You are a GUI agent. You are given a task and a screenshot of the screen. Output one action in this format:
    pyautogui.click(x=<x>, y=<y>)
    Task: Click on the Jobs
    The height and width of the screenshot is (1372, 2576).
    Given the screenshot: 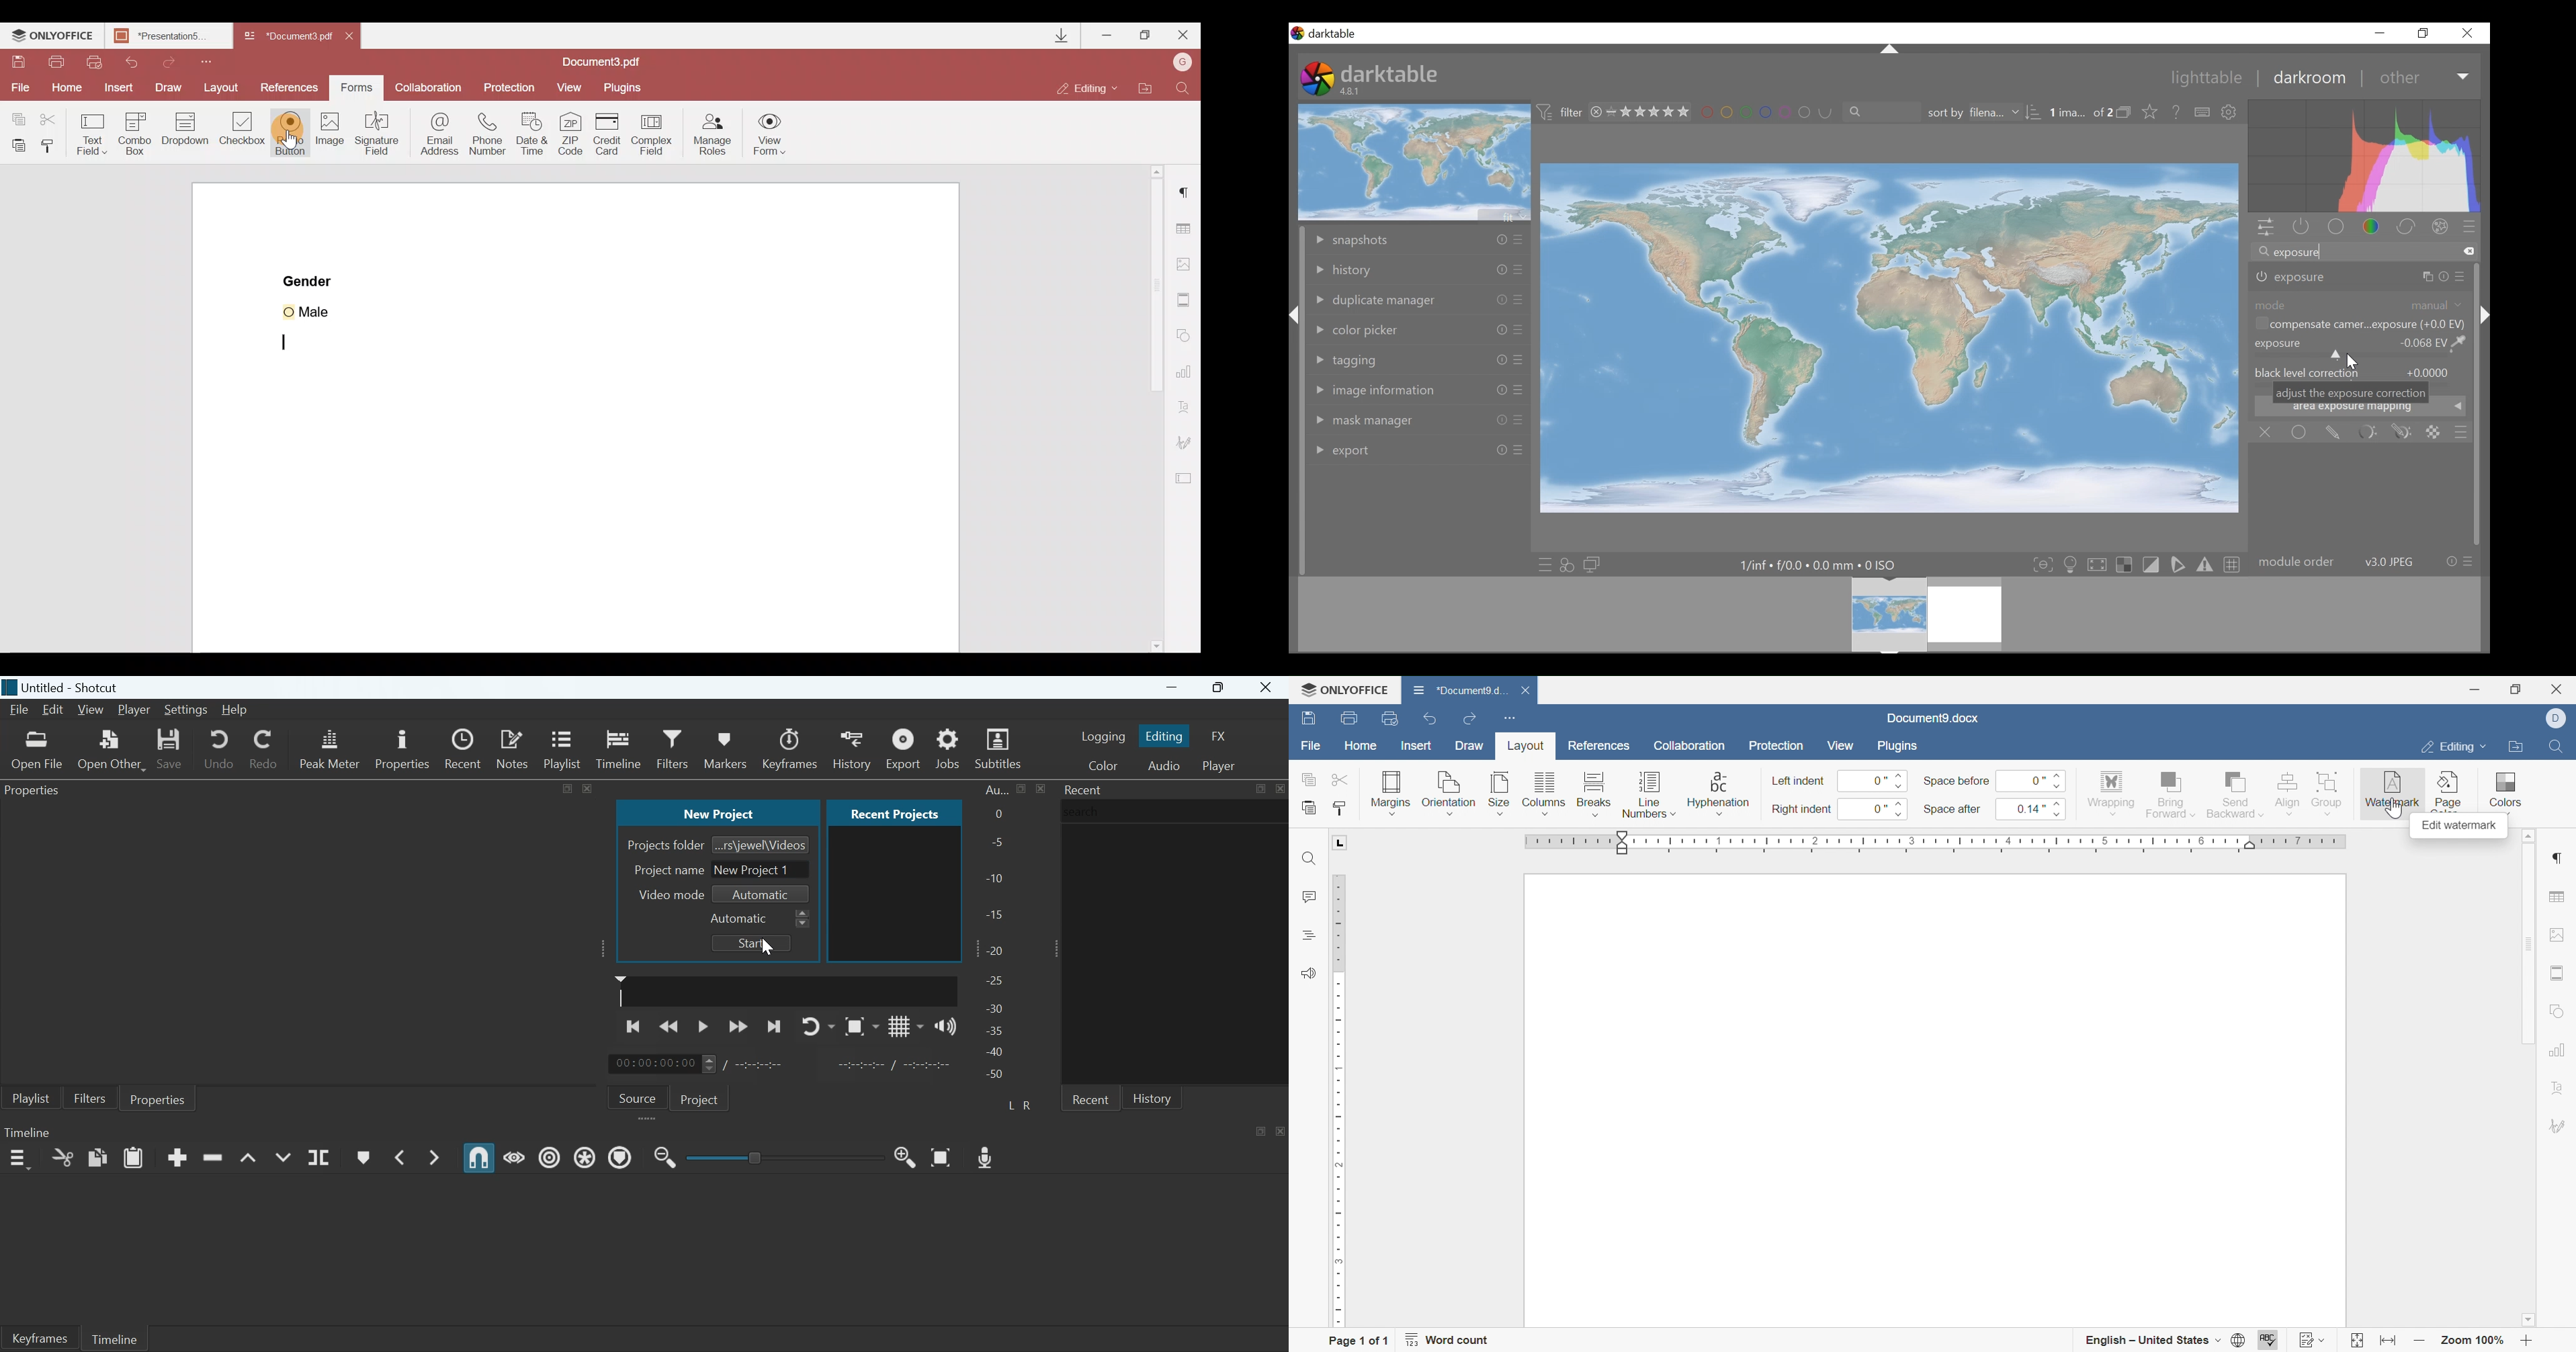 What is the action you would take?
    pyautogui.click(x=947, y=748)
    